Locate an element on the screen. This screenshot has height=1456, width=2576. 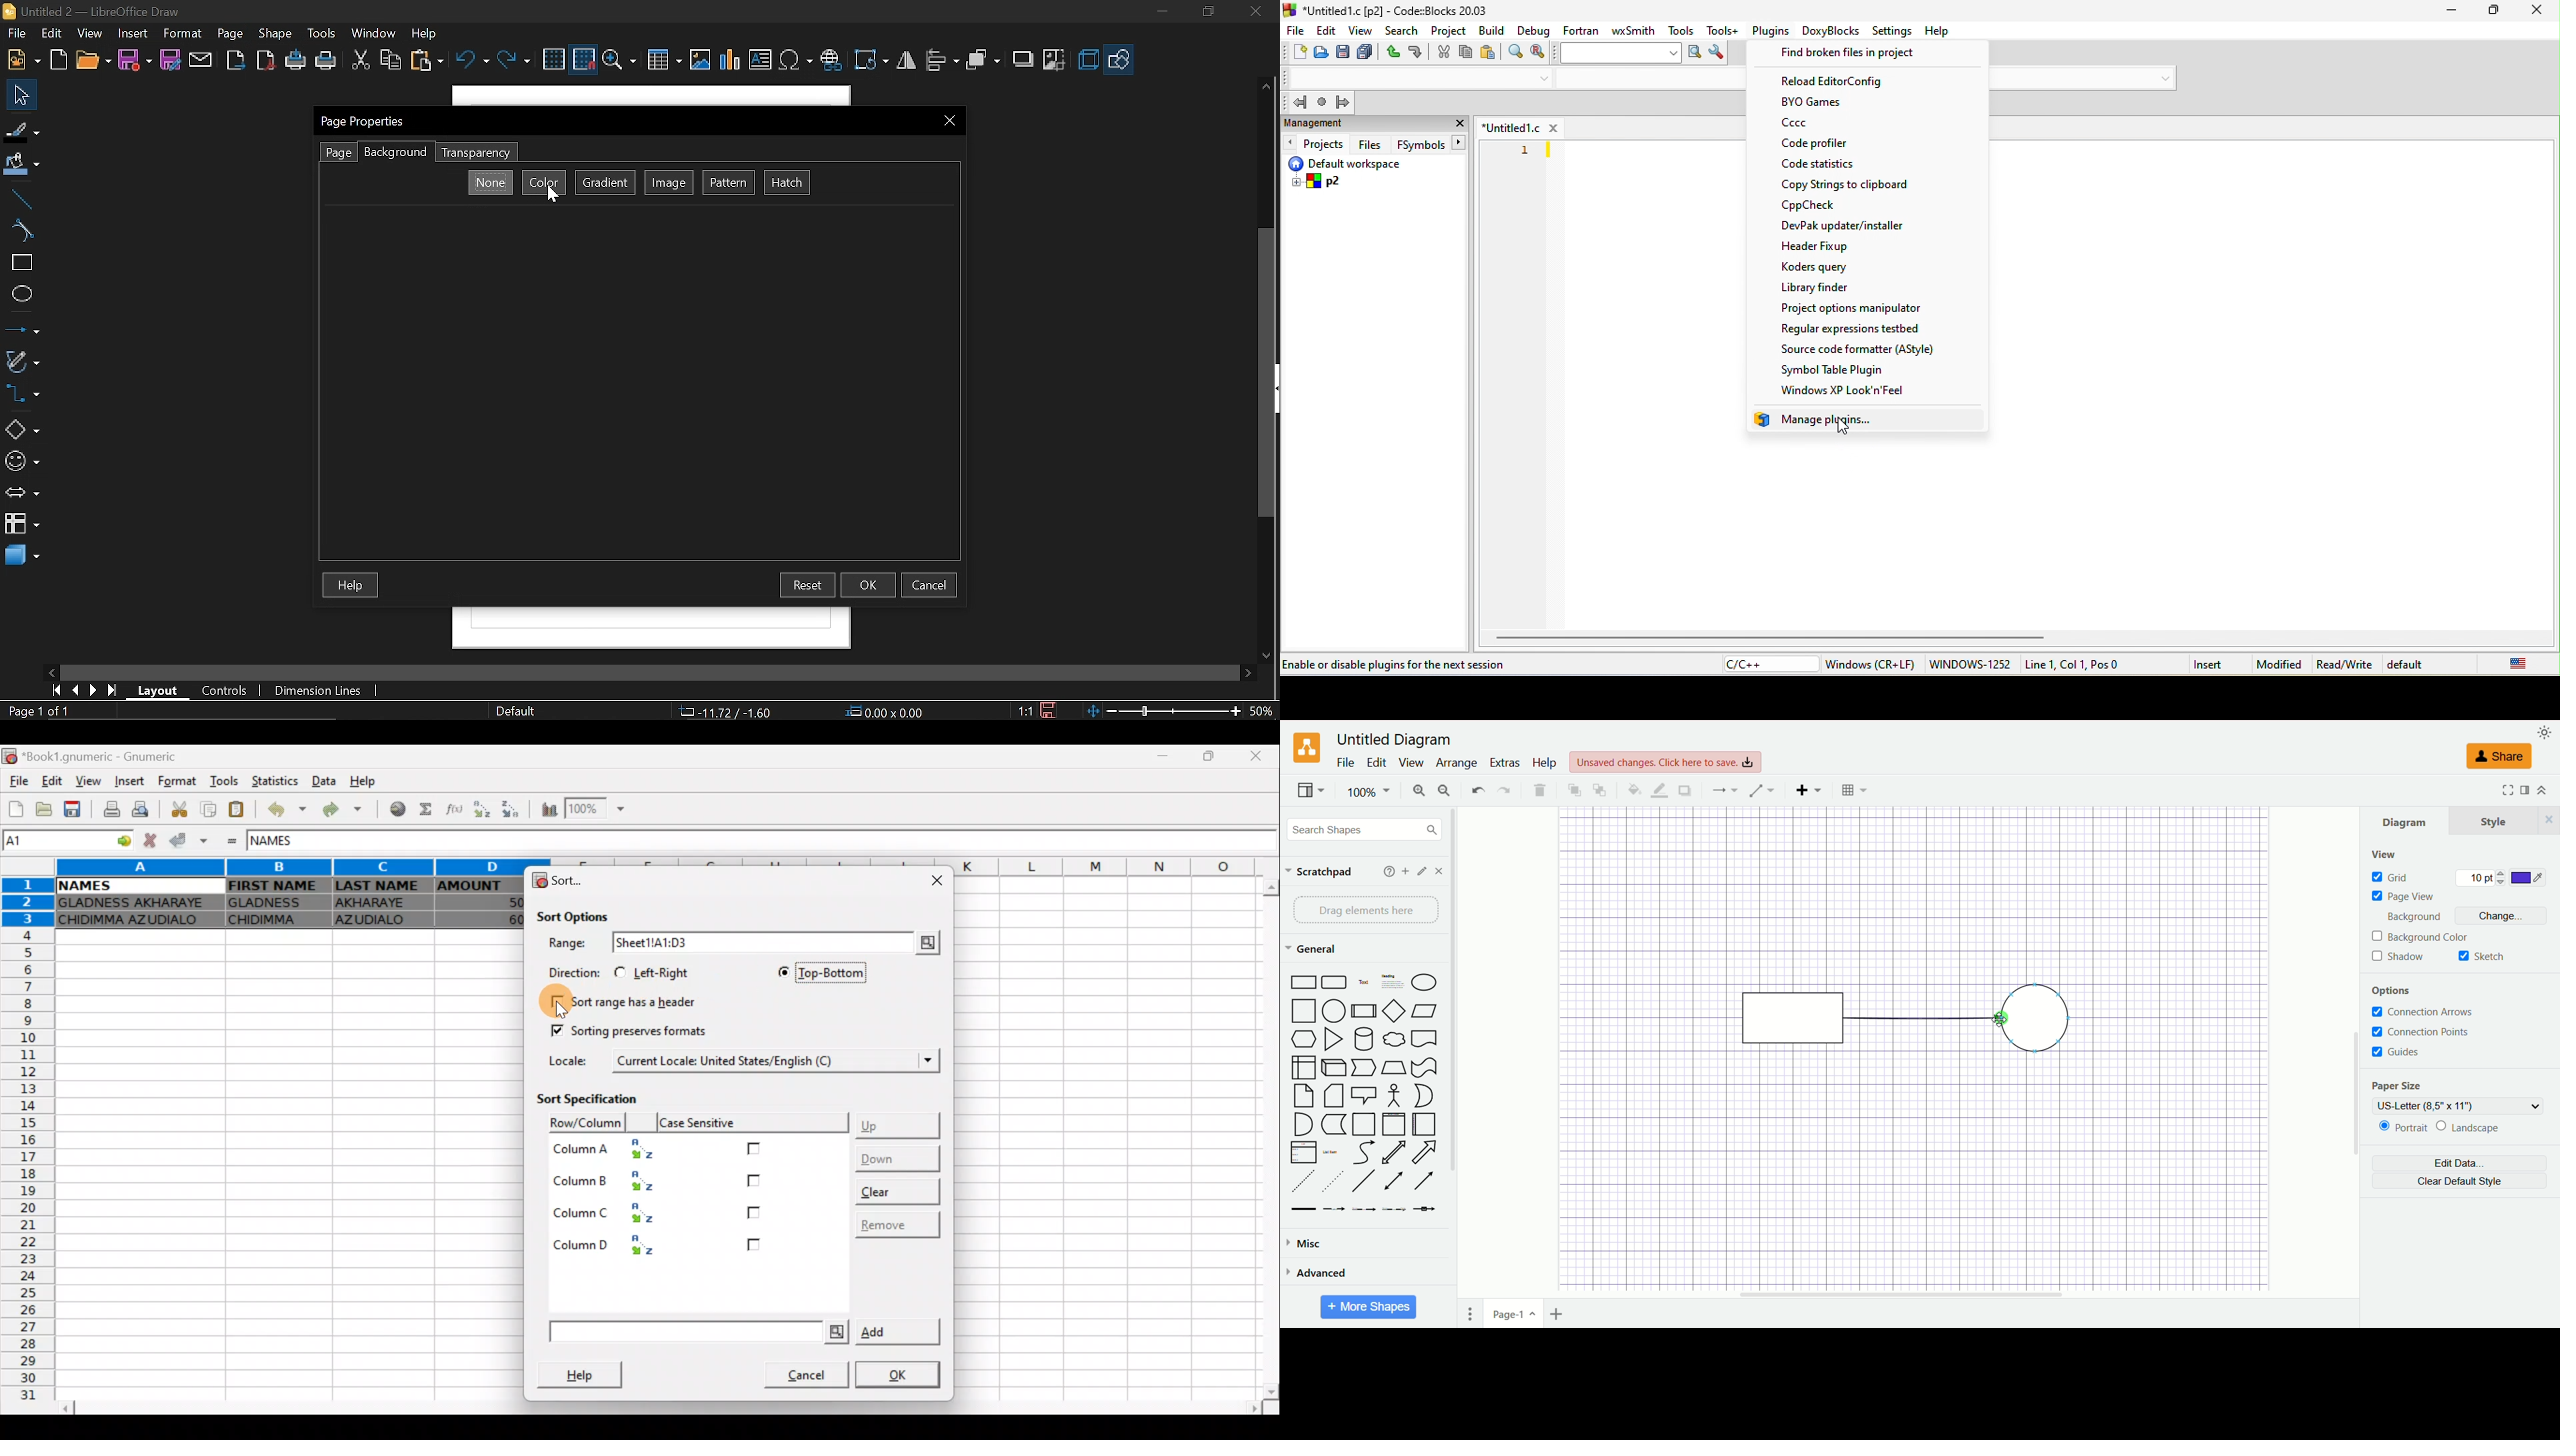
Current window is located at coordinates (365, 122).